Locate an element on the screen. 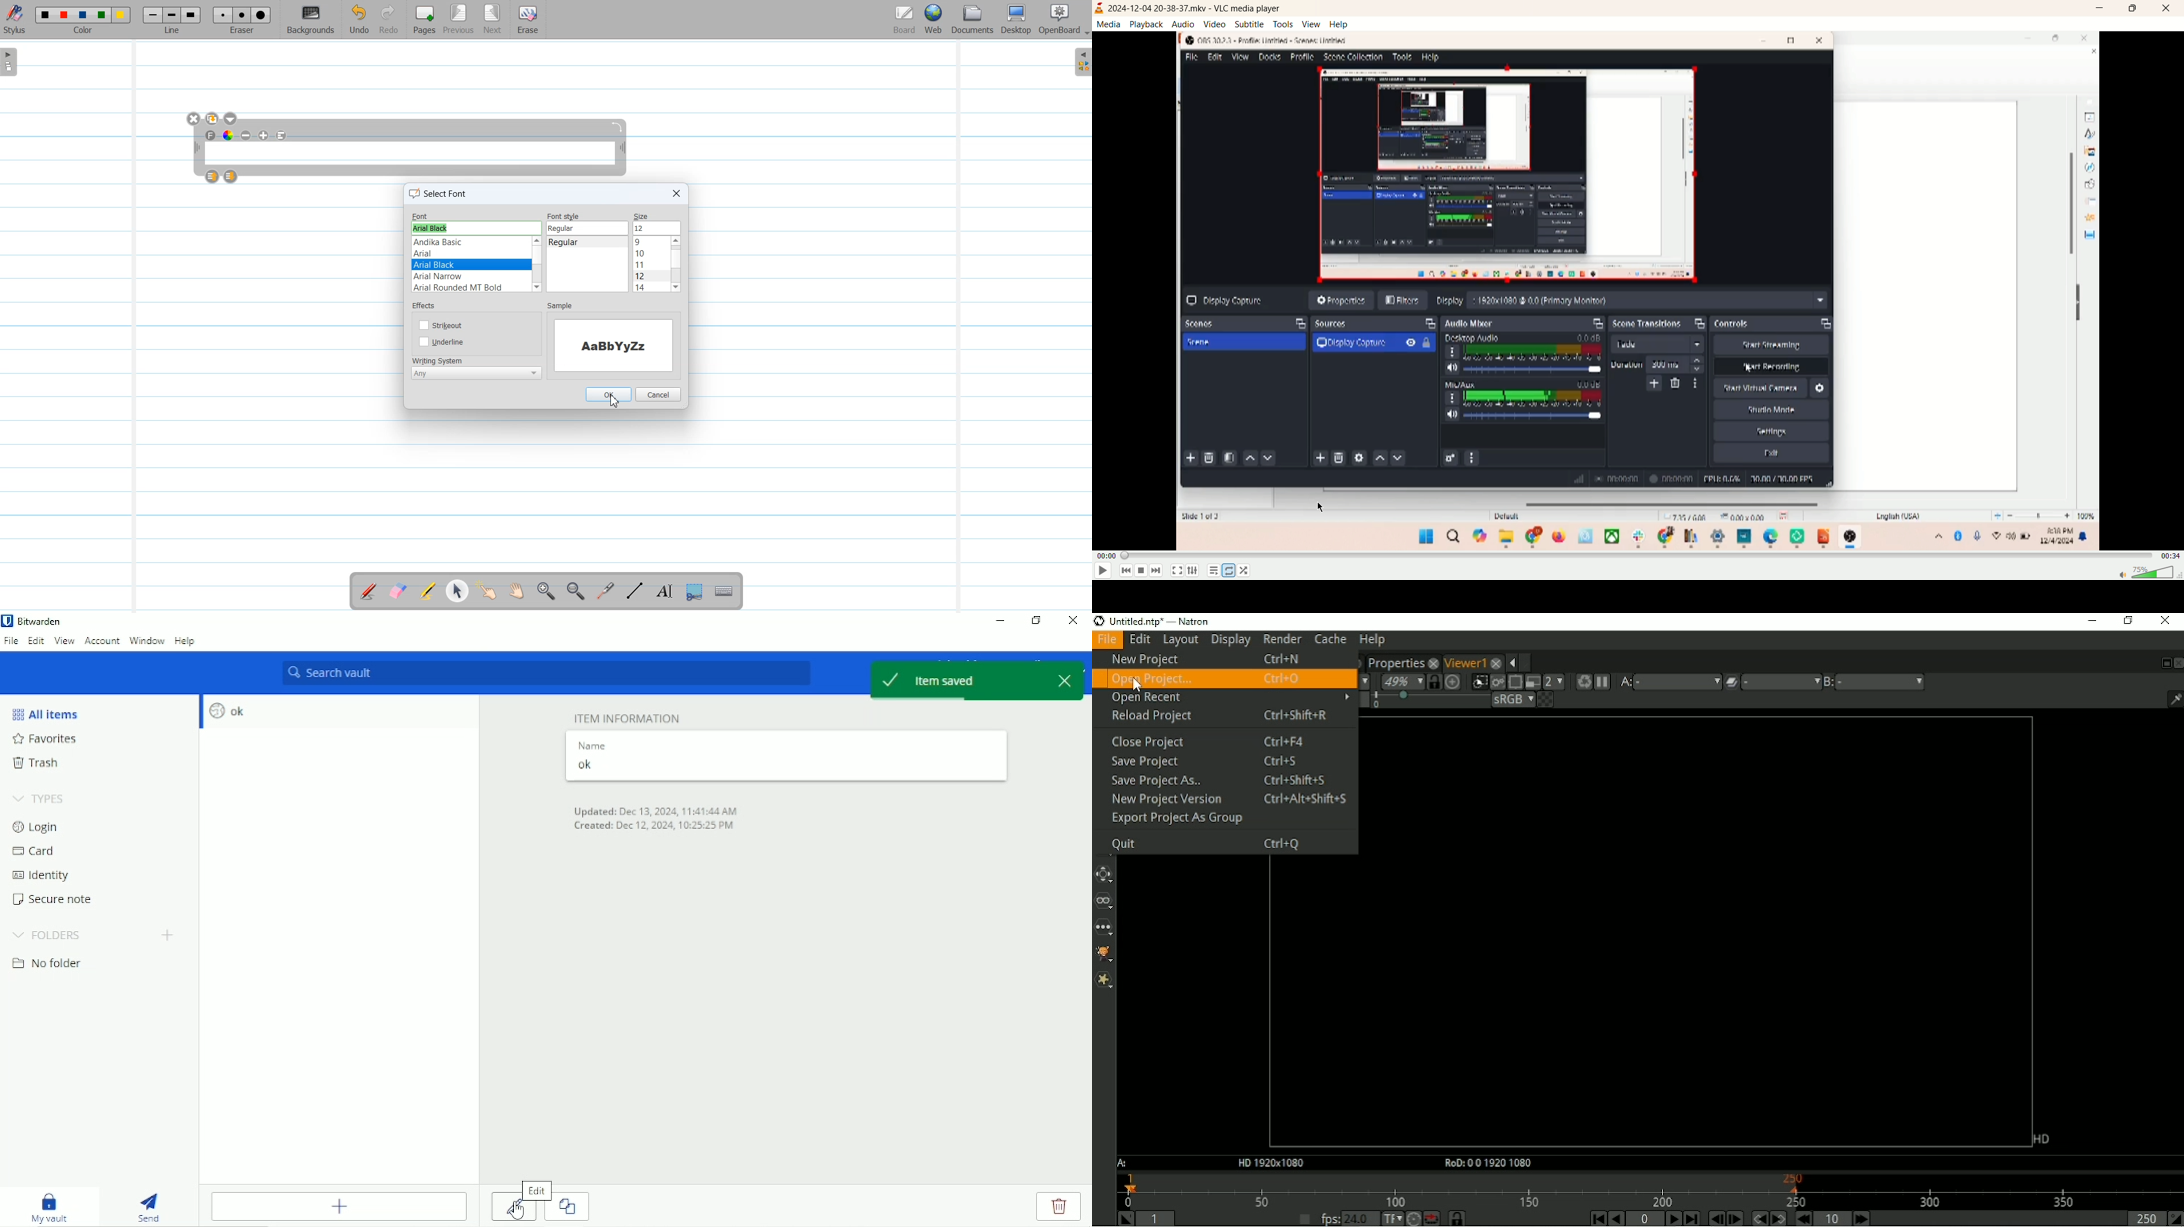 This screenshot has width=2184, height=1232. Rotate Text window is located at coordinates (618, 126).